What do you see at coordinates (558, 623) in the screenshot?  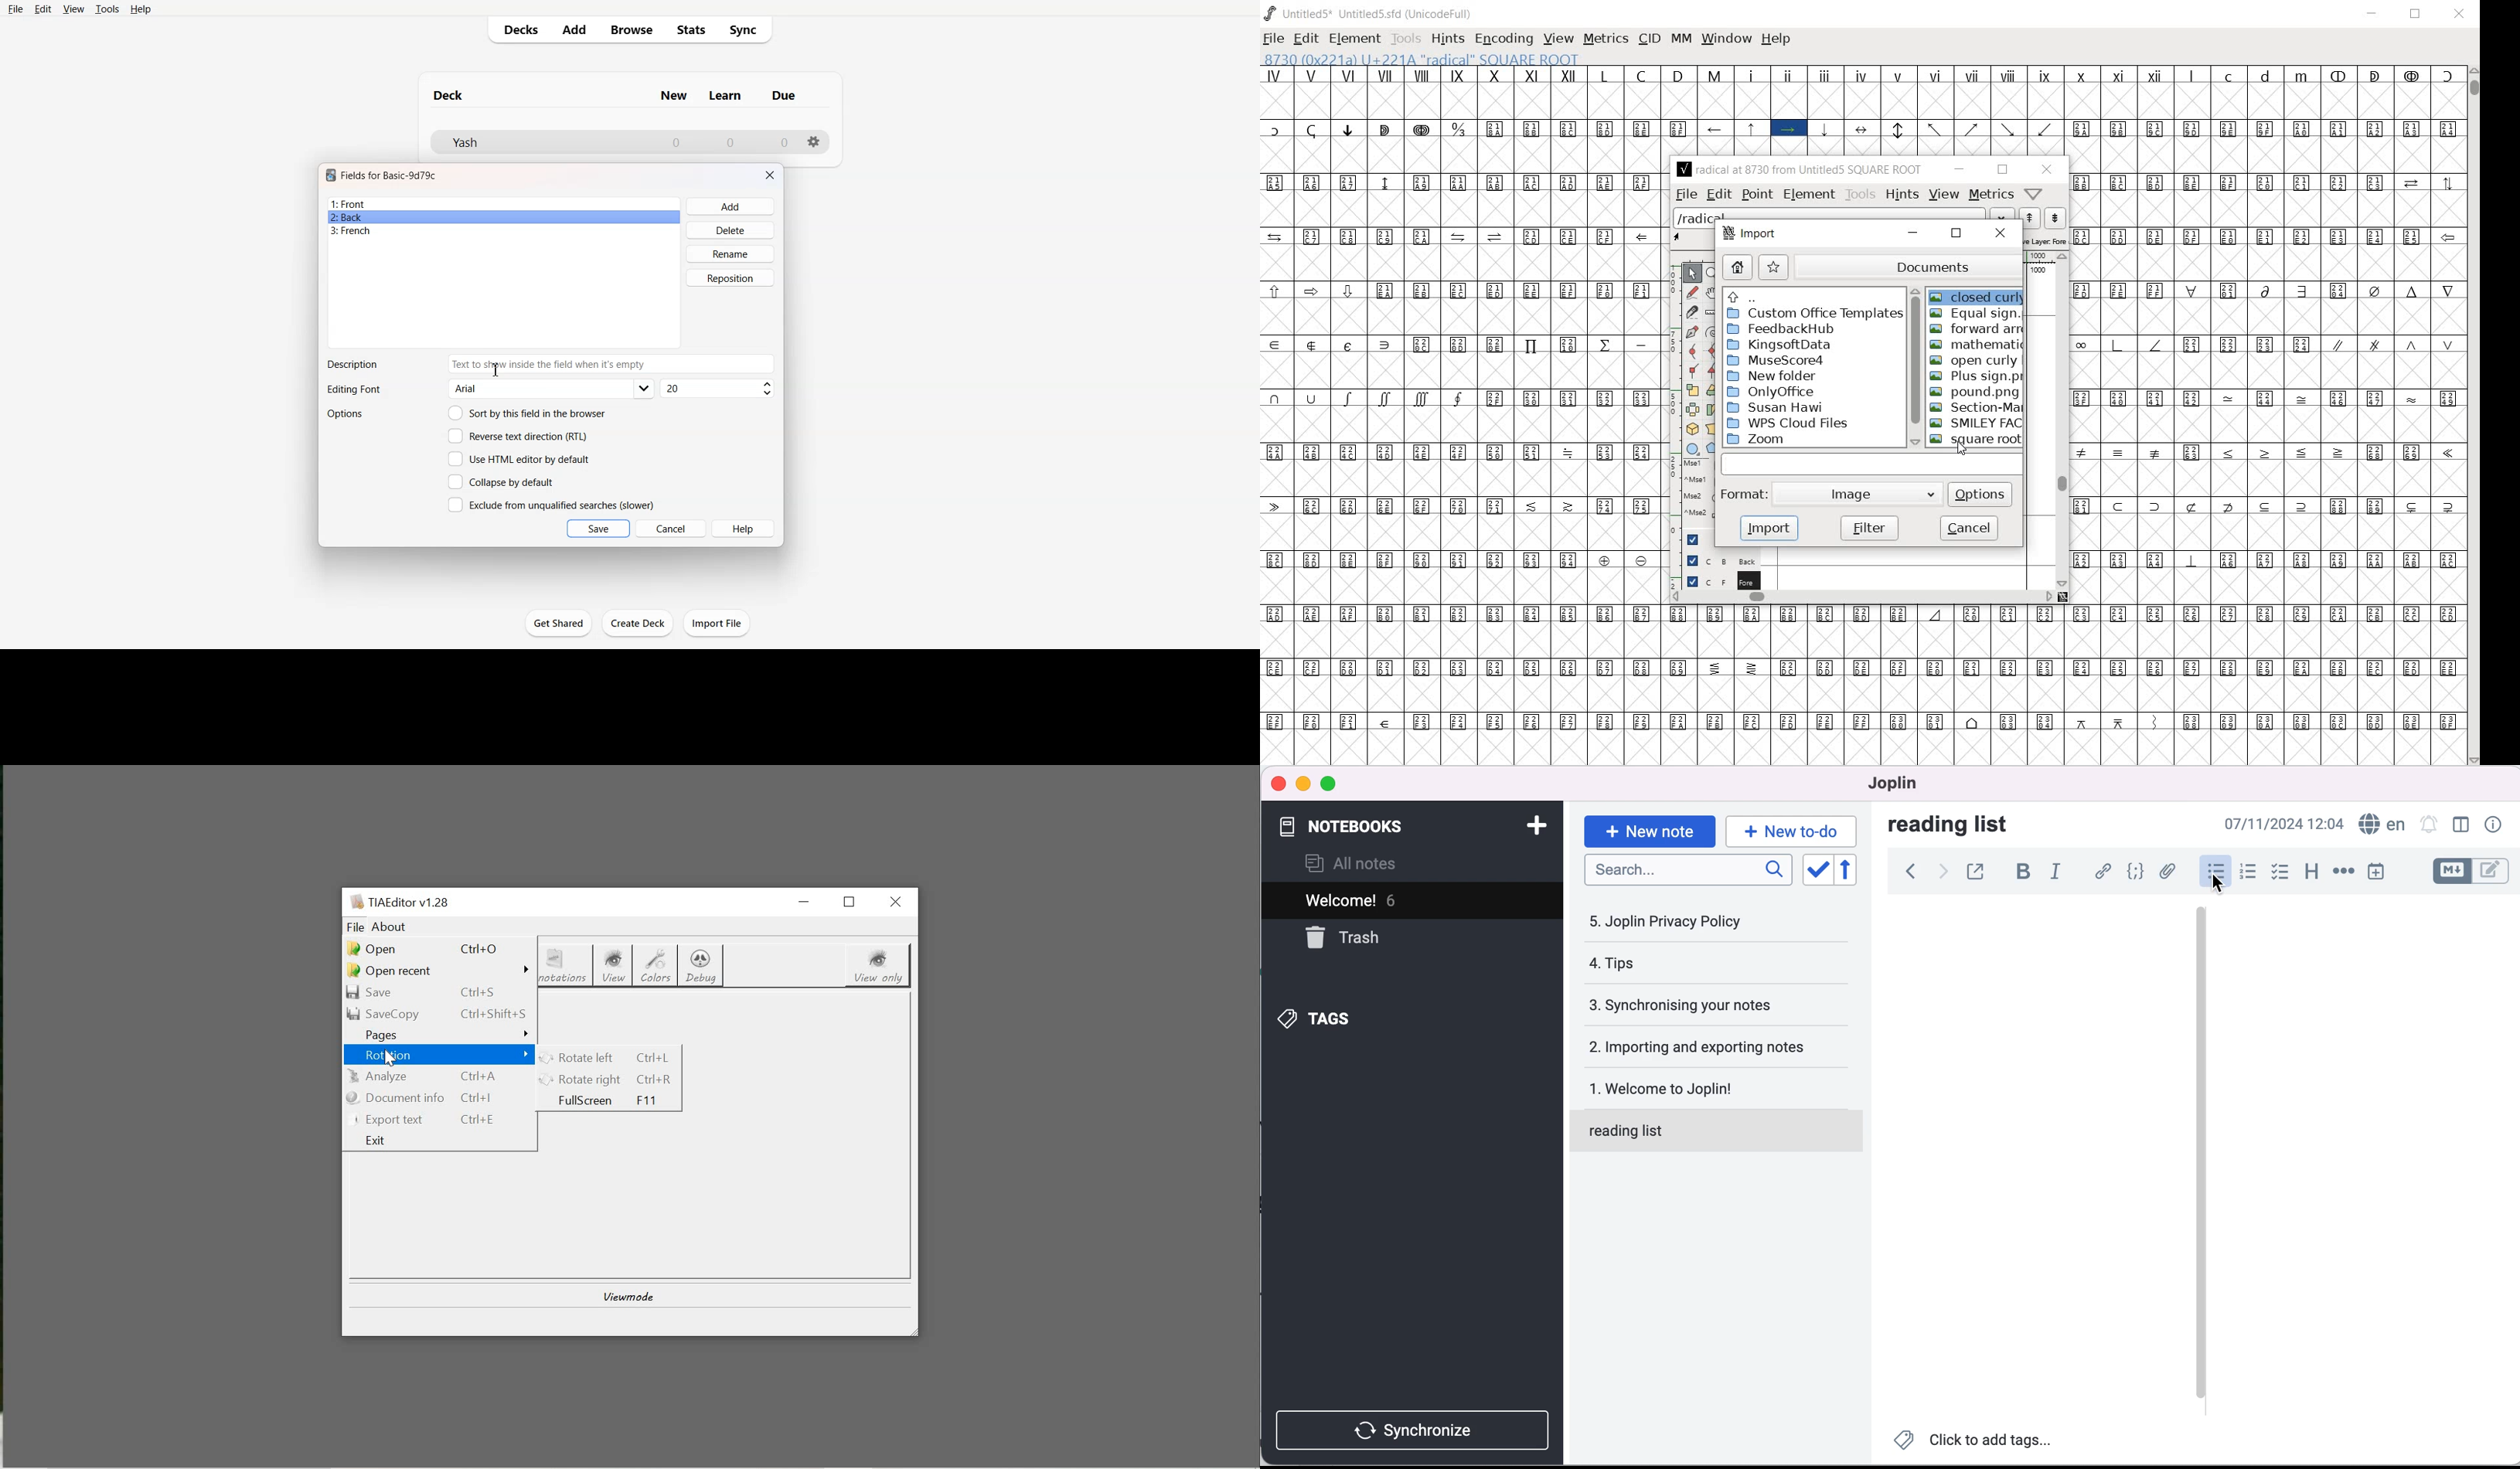 I see `Get Shared` at bounding box center [558, 623].